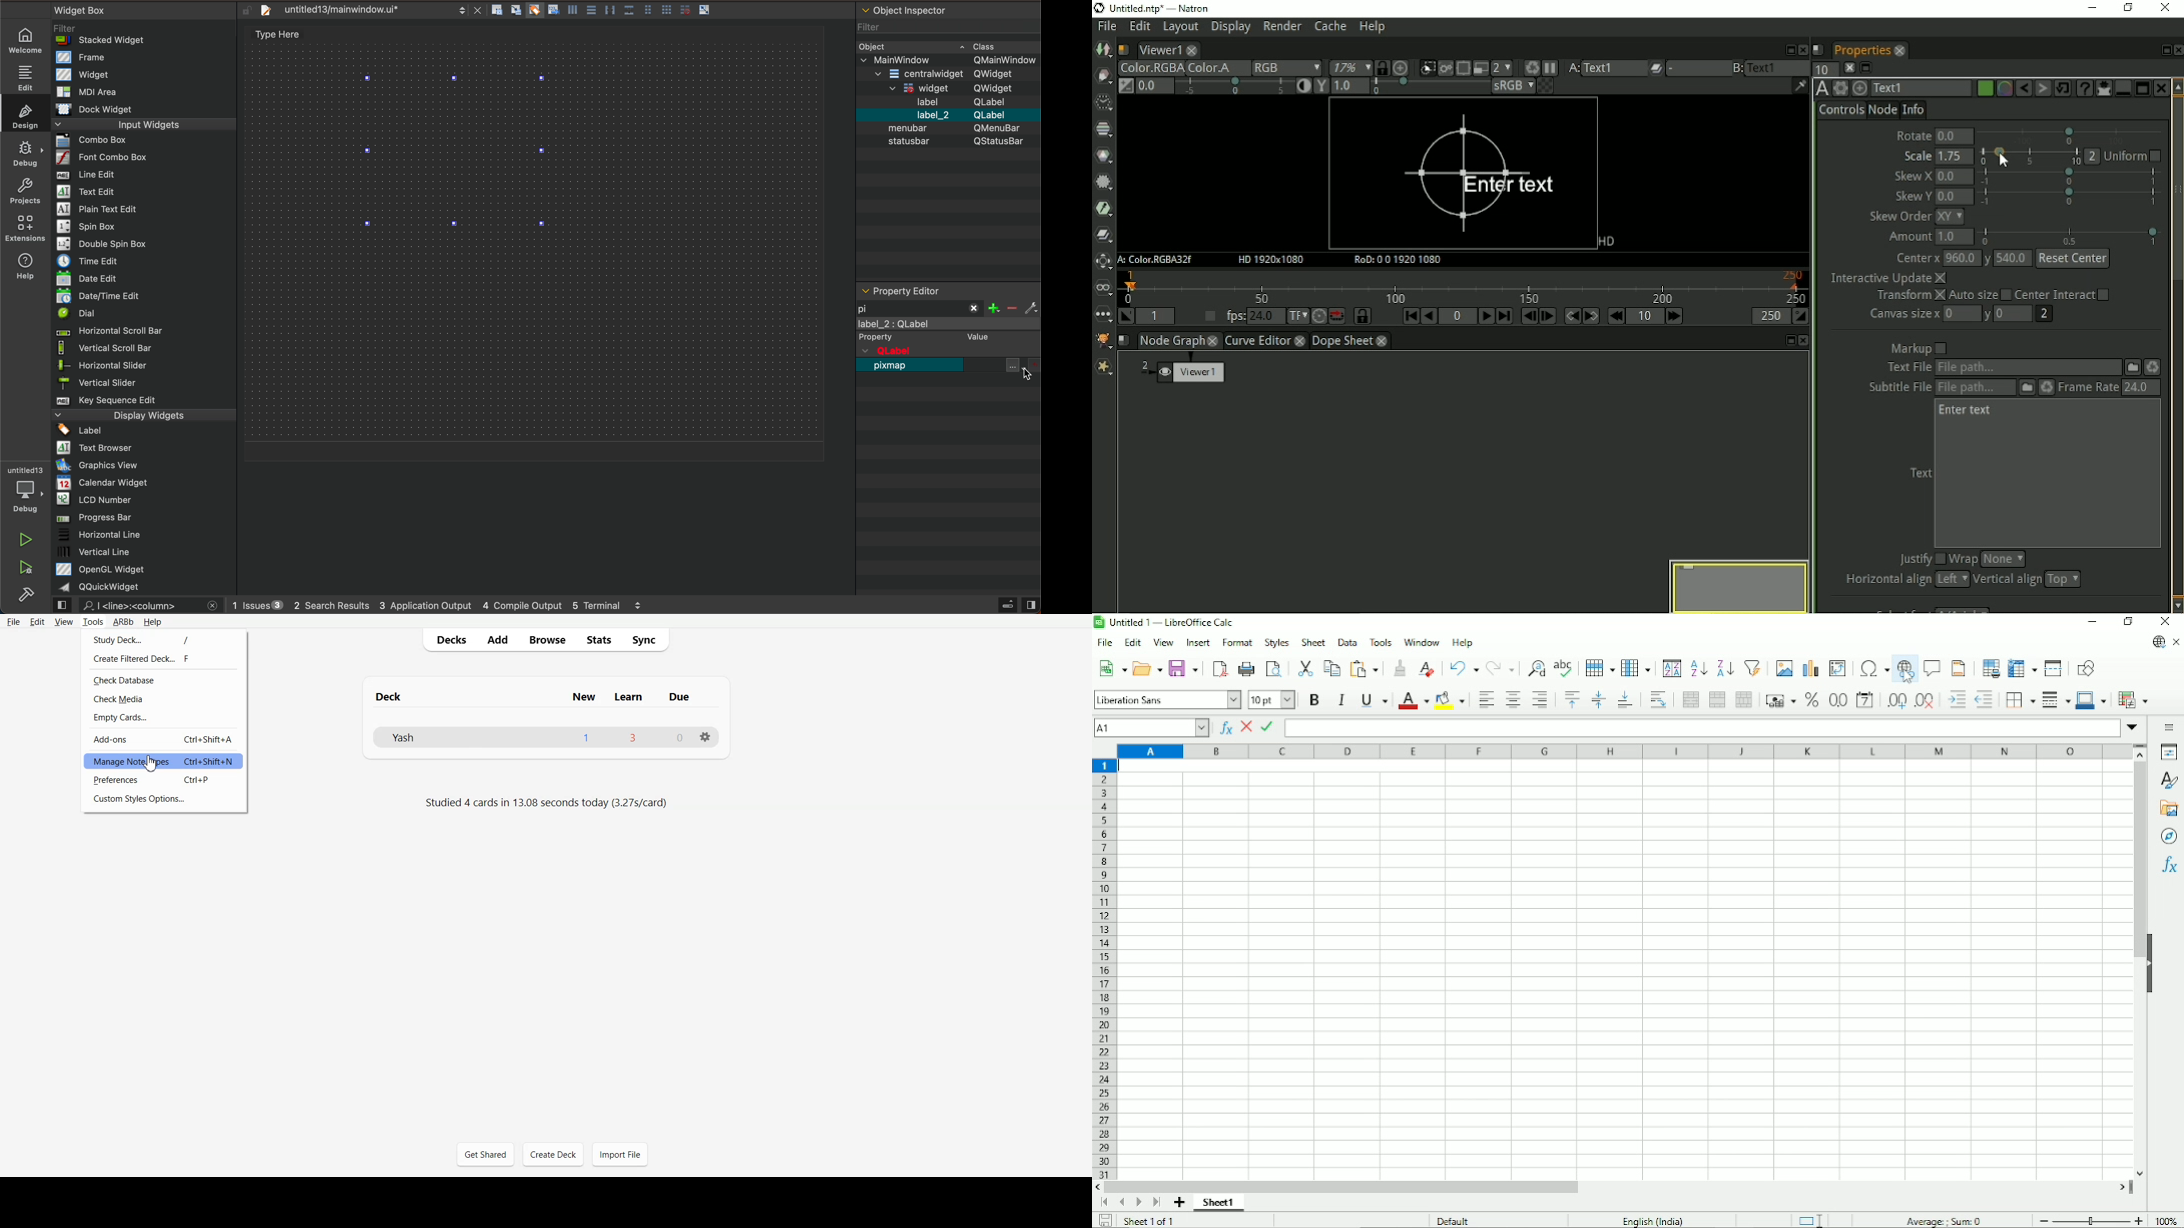  Describe the element at coordinates (2020, 700) in the screenshot. I see `Borders` at that location.